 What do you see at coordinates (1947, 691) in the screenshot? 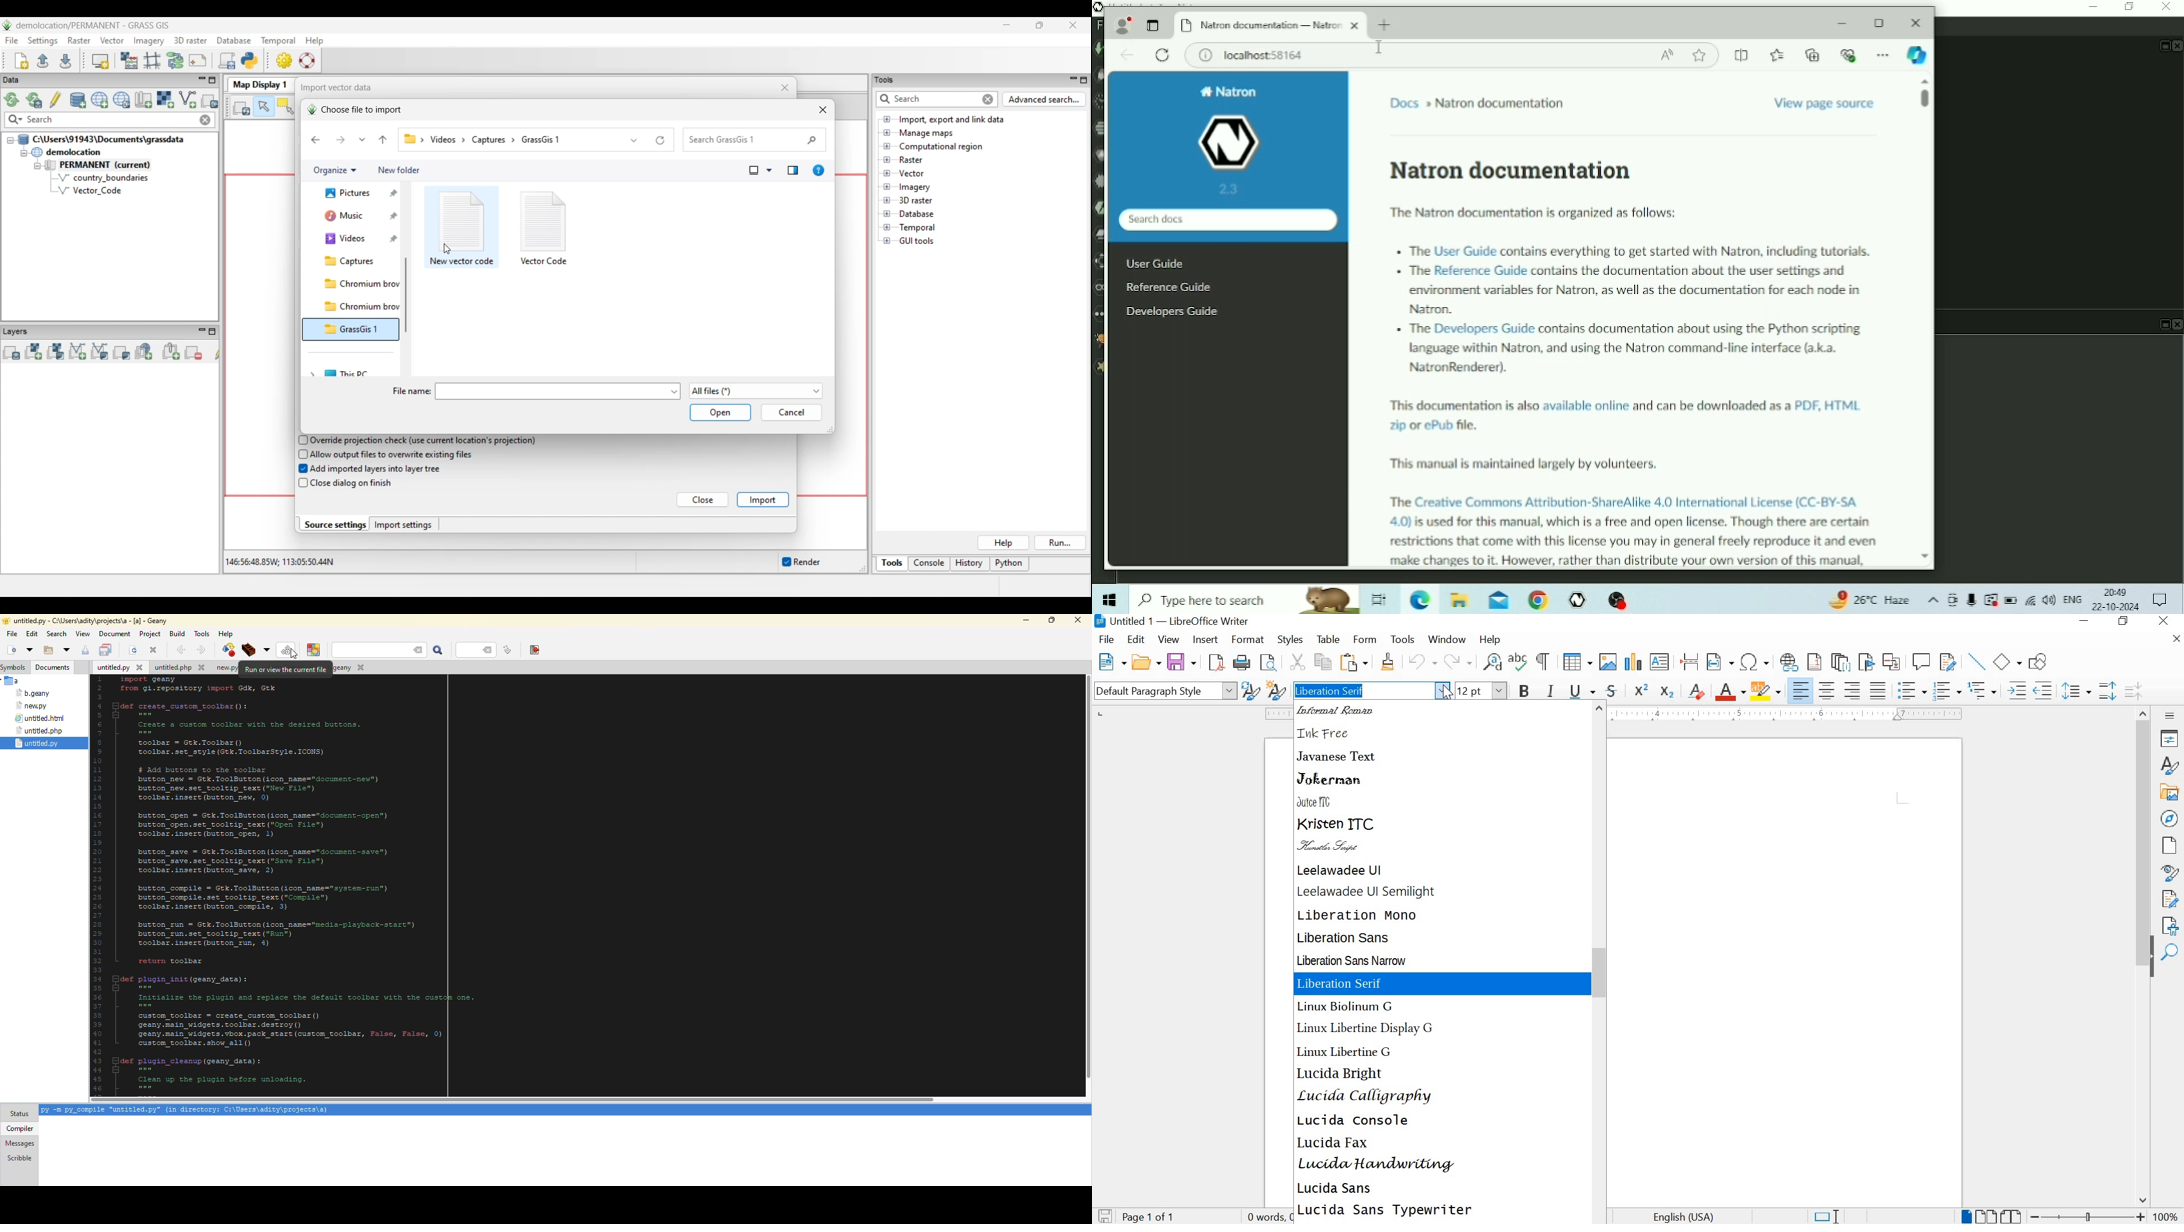
I see `TOGGLE ORDERED LIST` at bounding box center [1947, 691].